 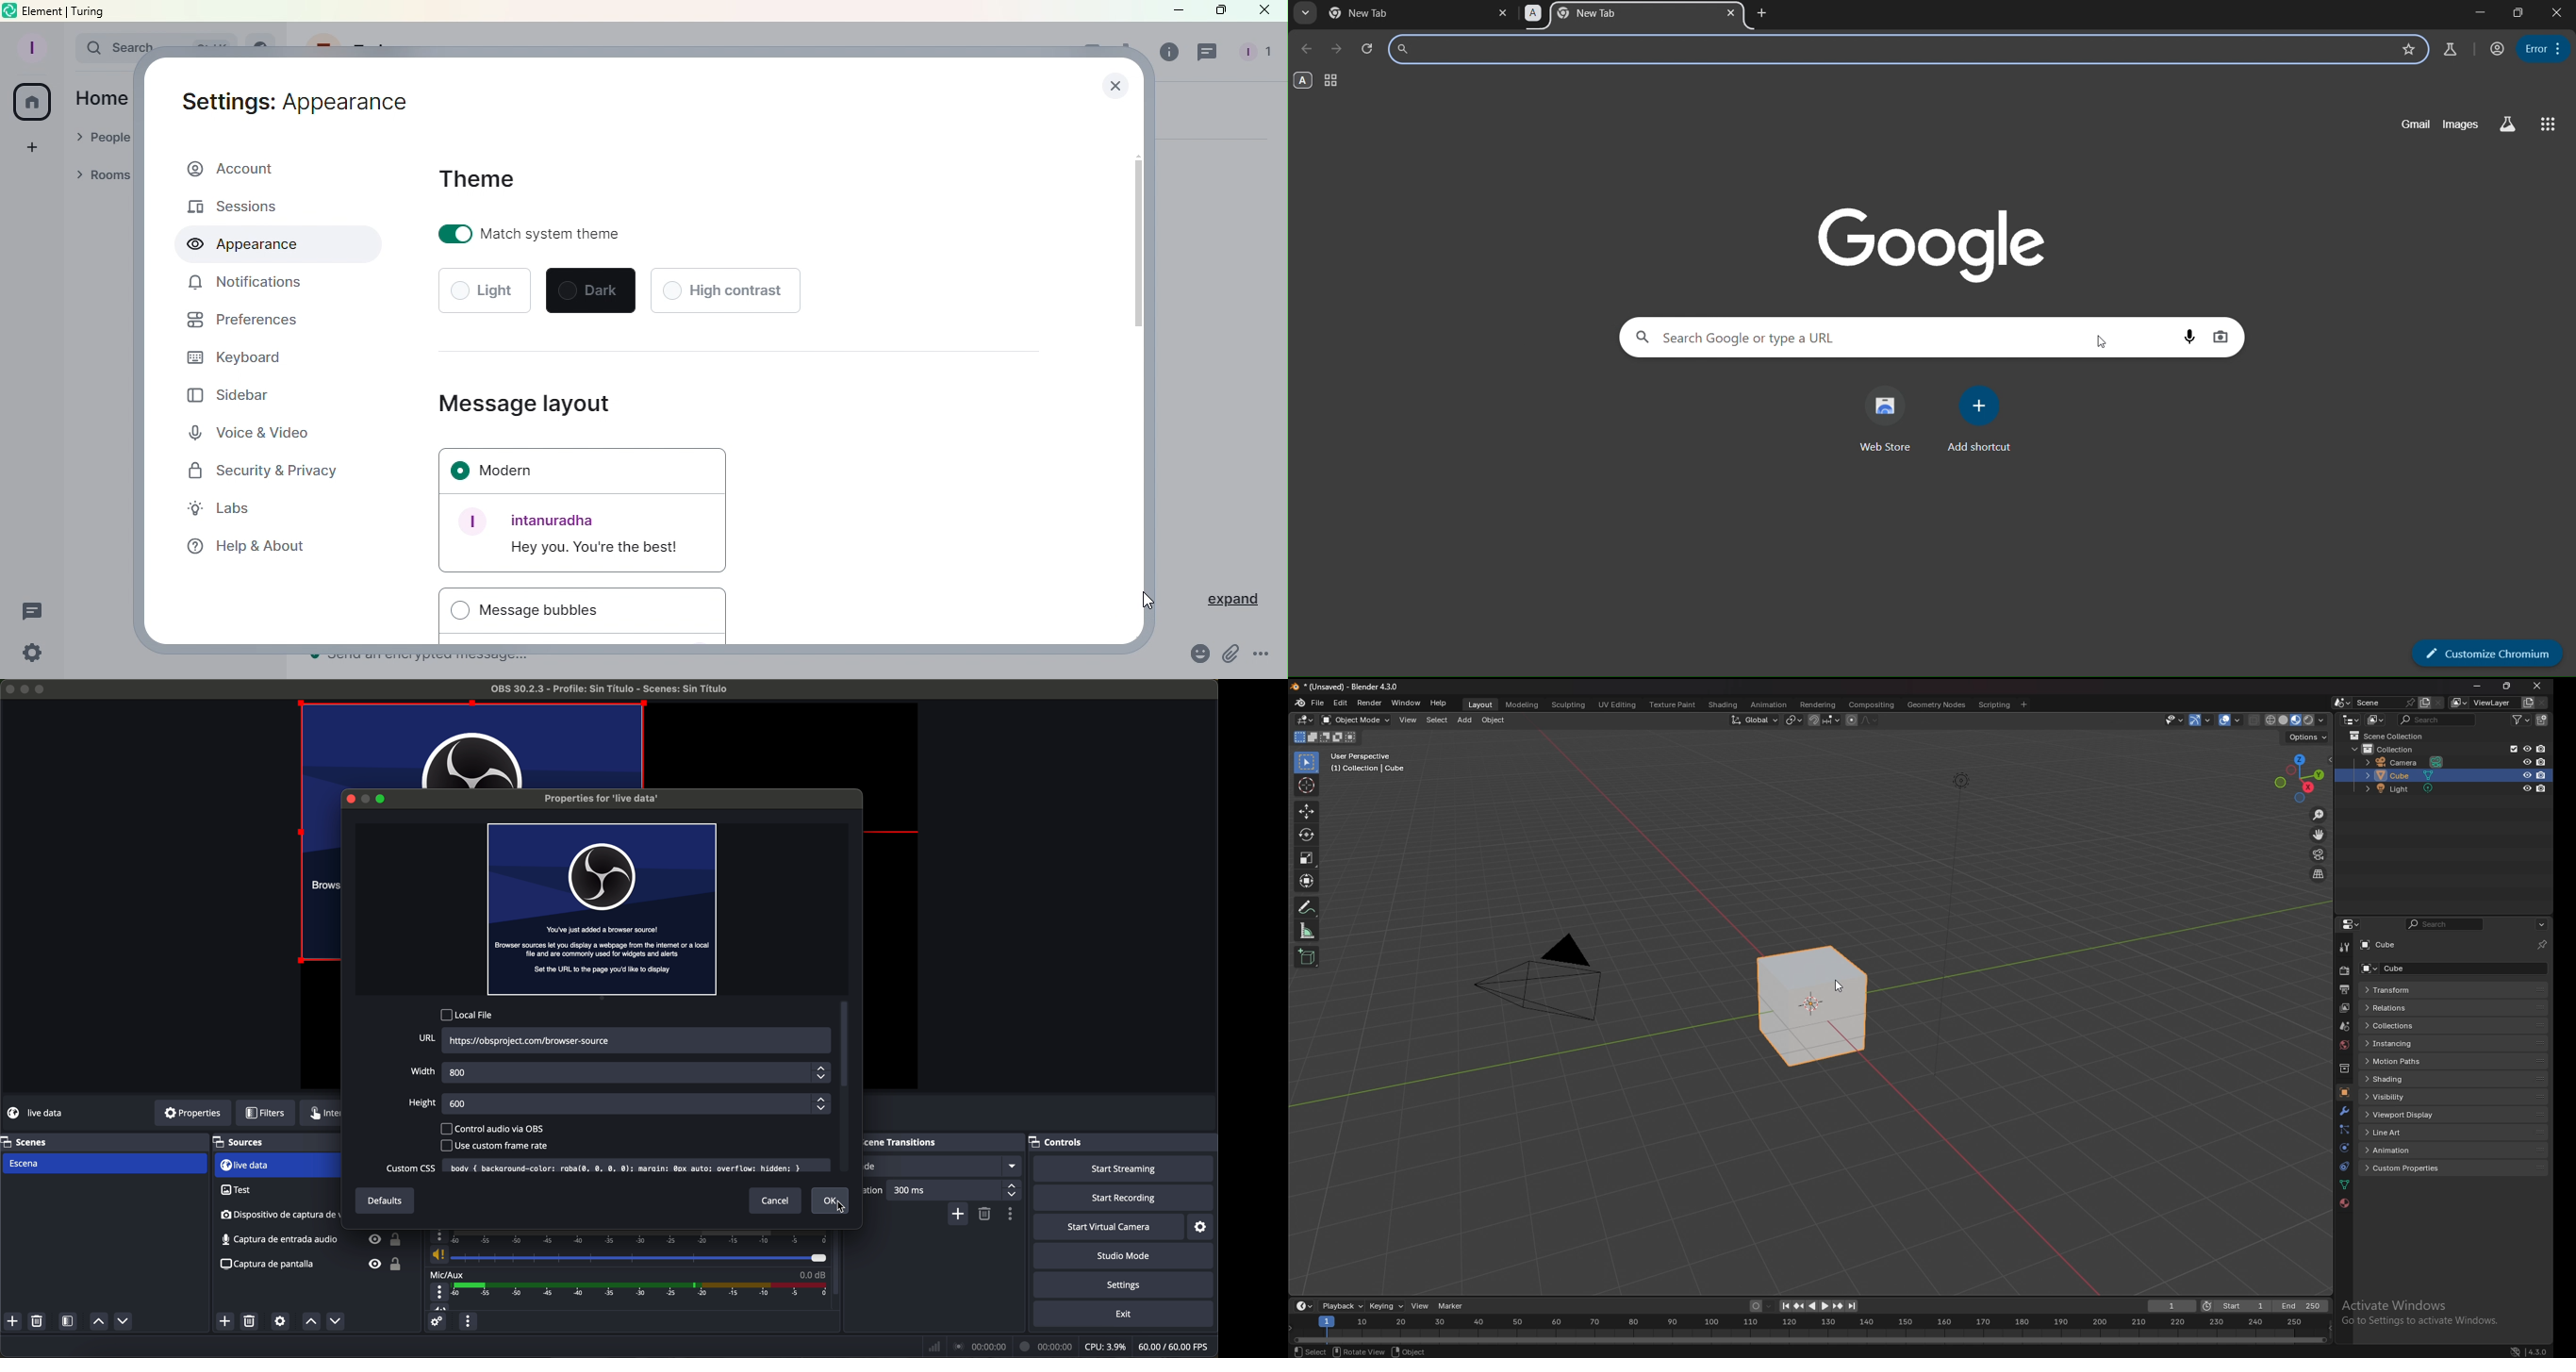 I want to click on open source properties, so click(x=279, y=1322).